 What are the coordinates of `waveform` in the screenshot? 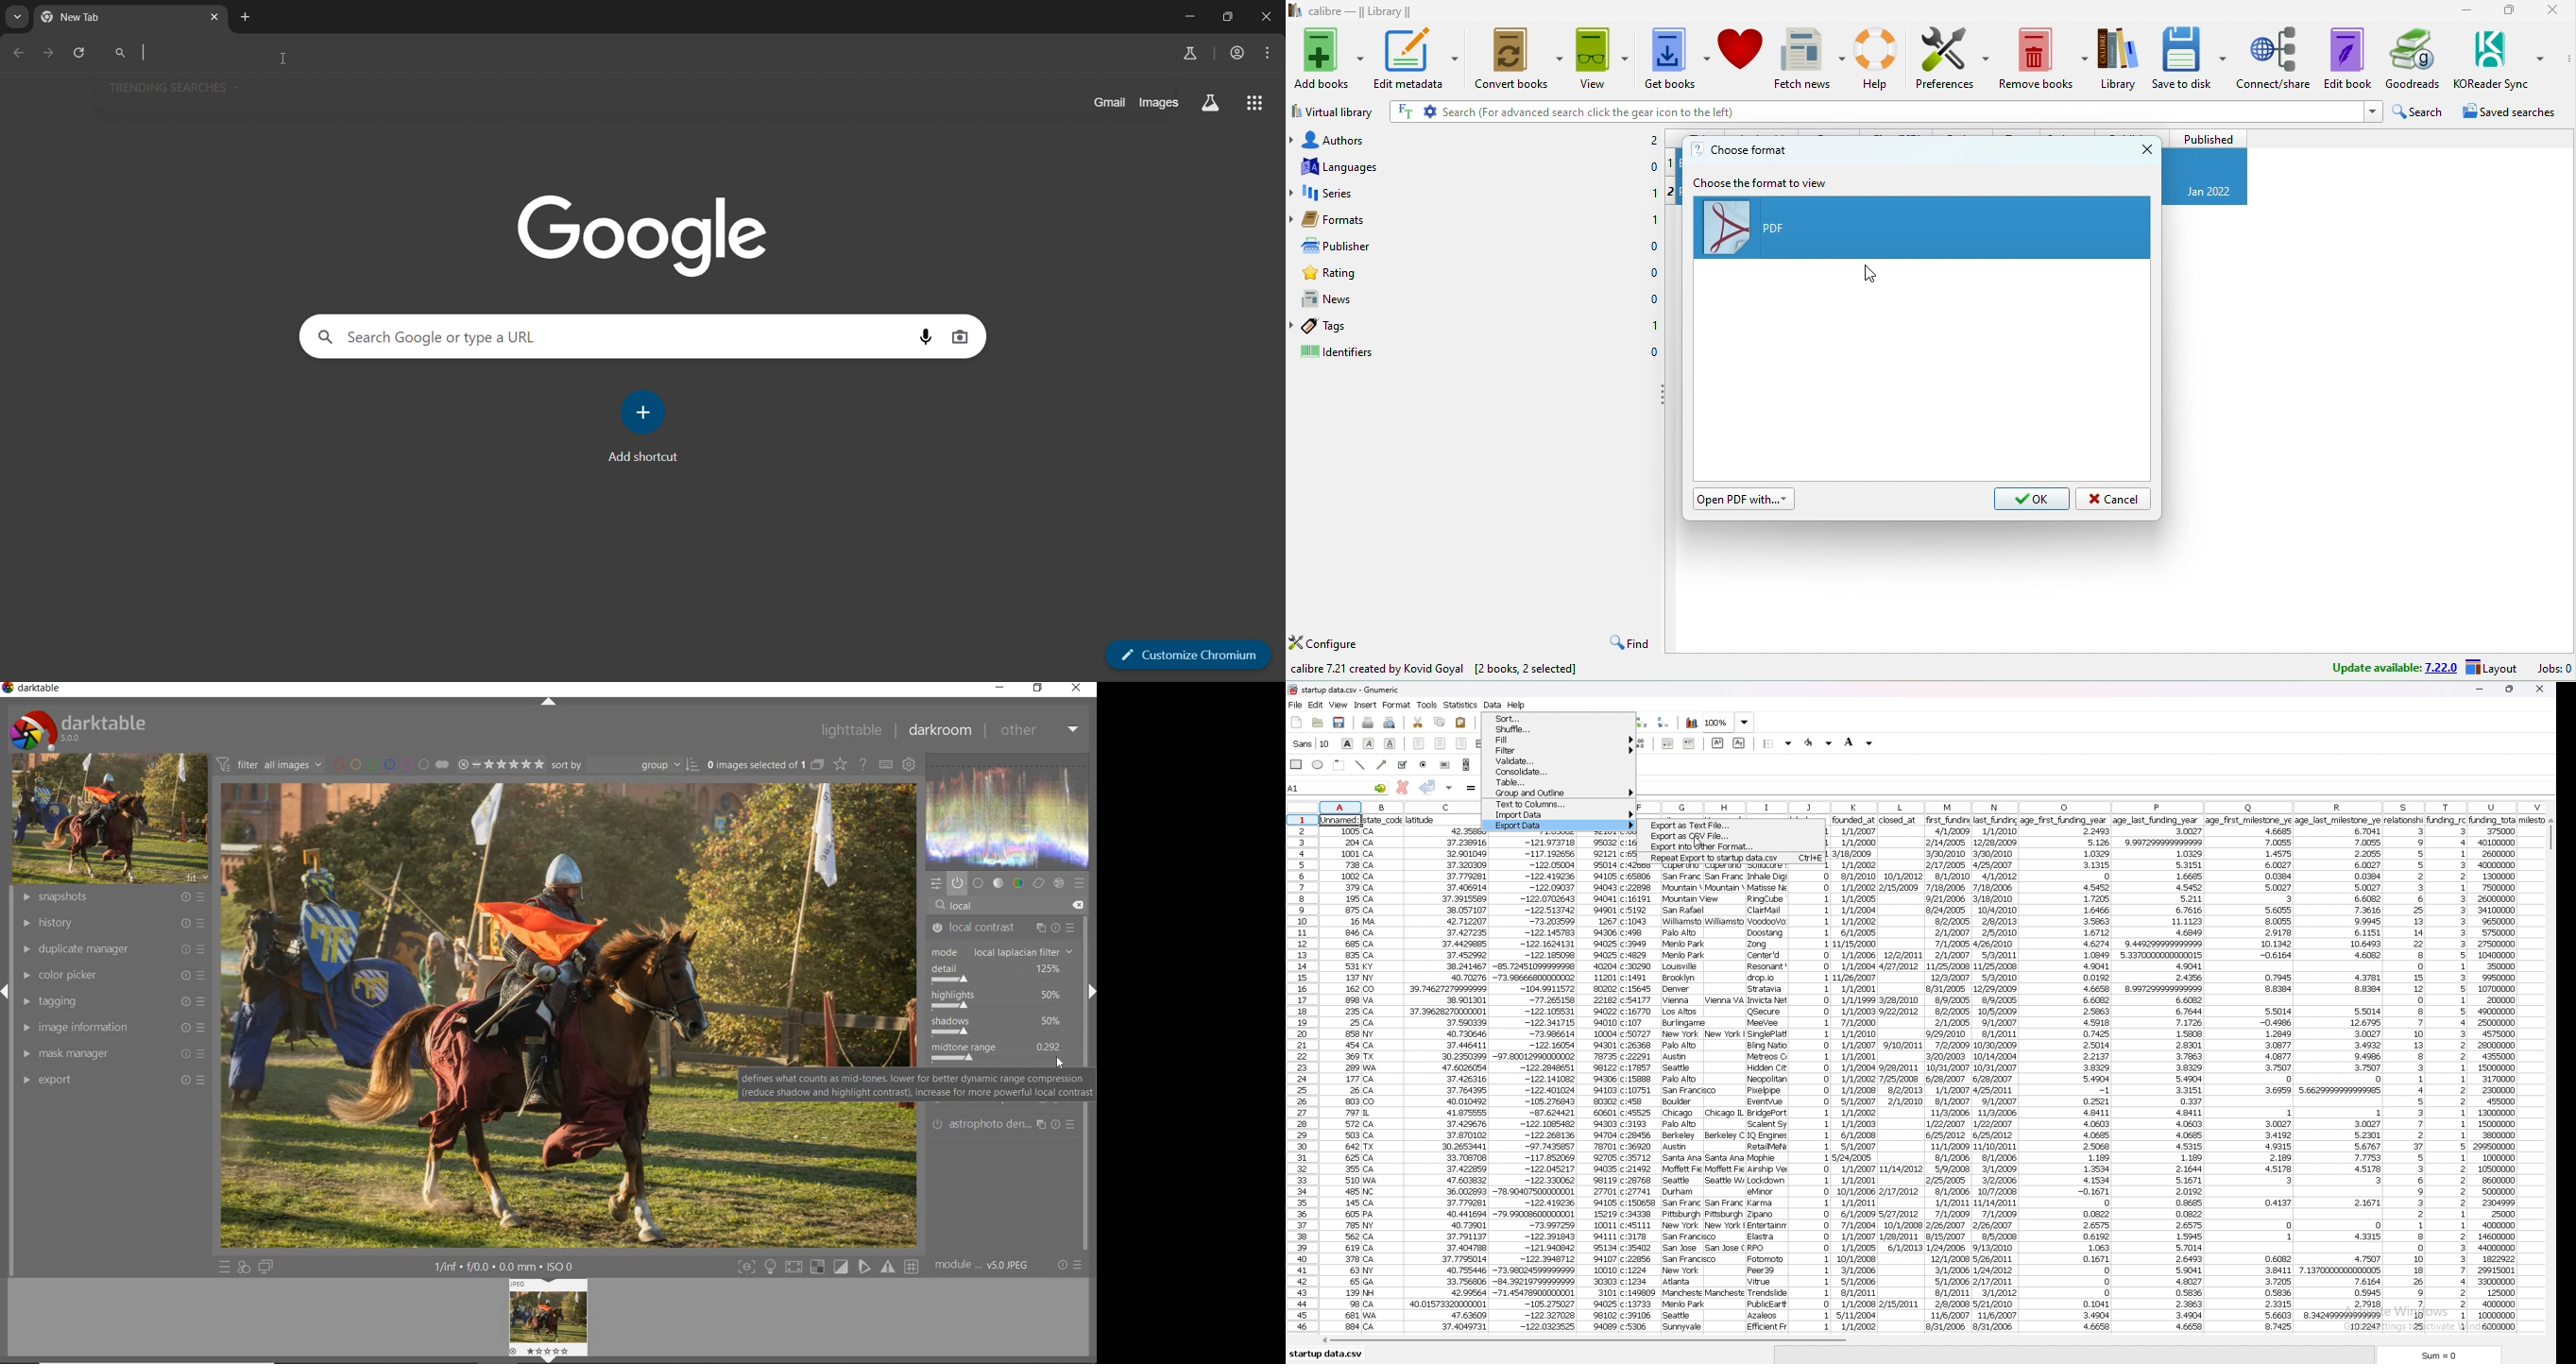 It's located at (1008, 810).